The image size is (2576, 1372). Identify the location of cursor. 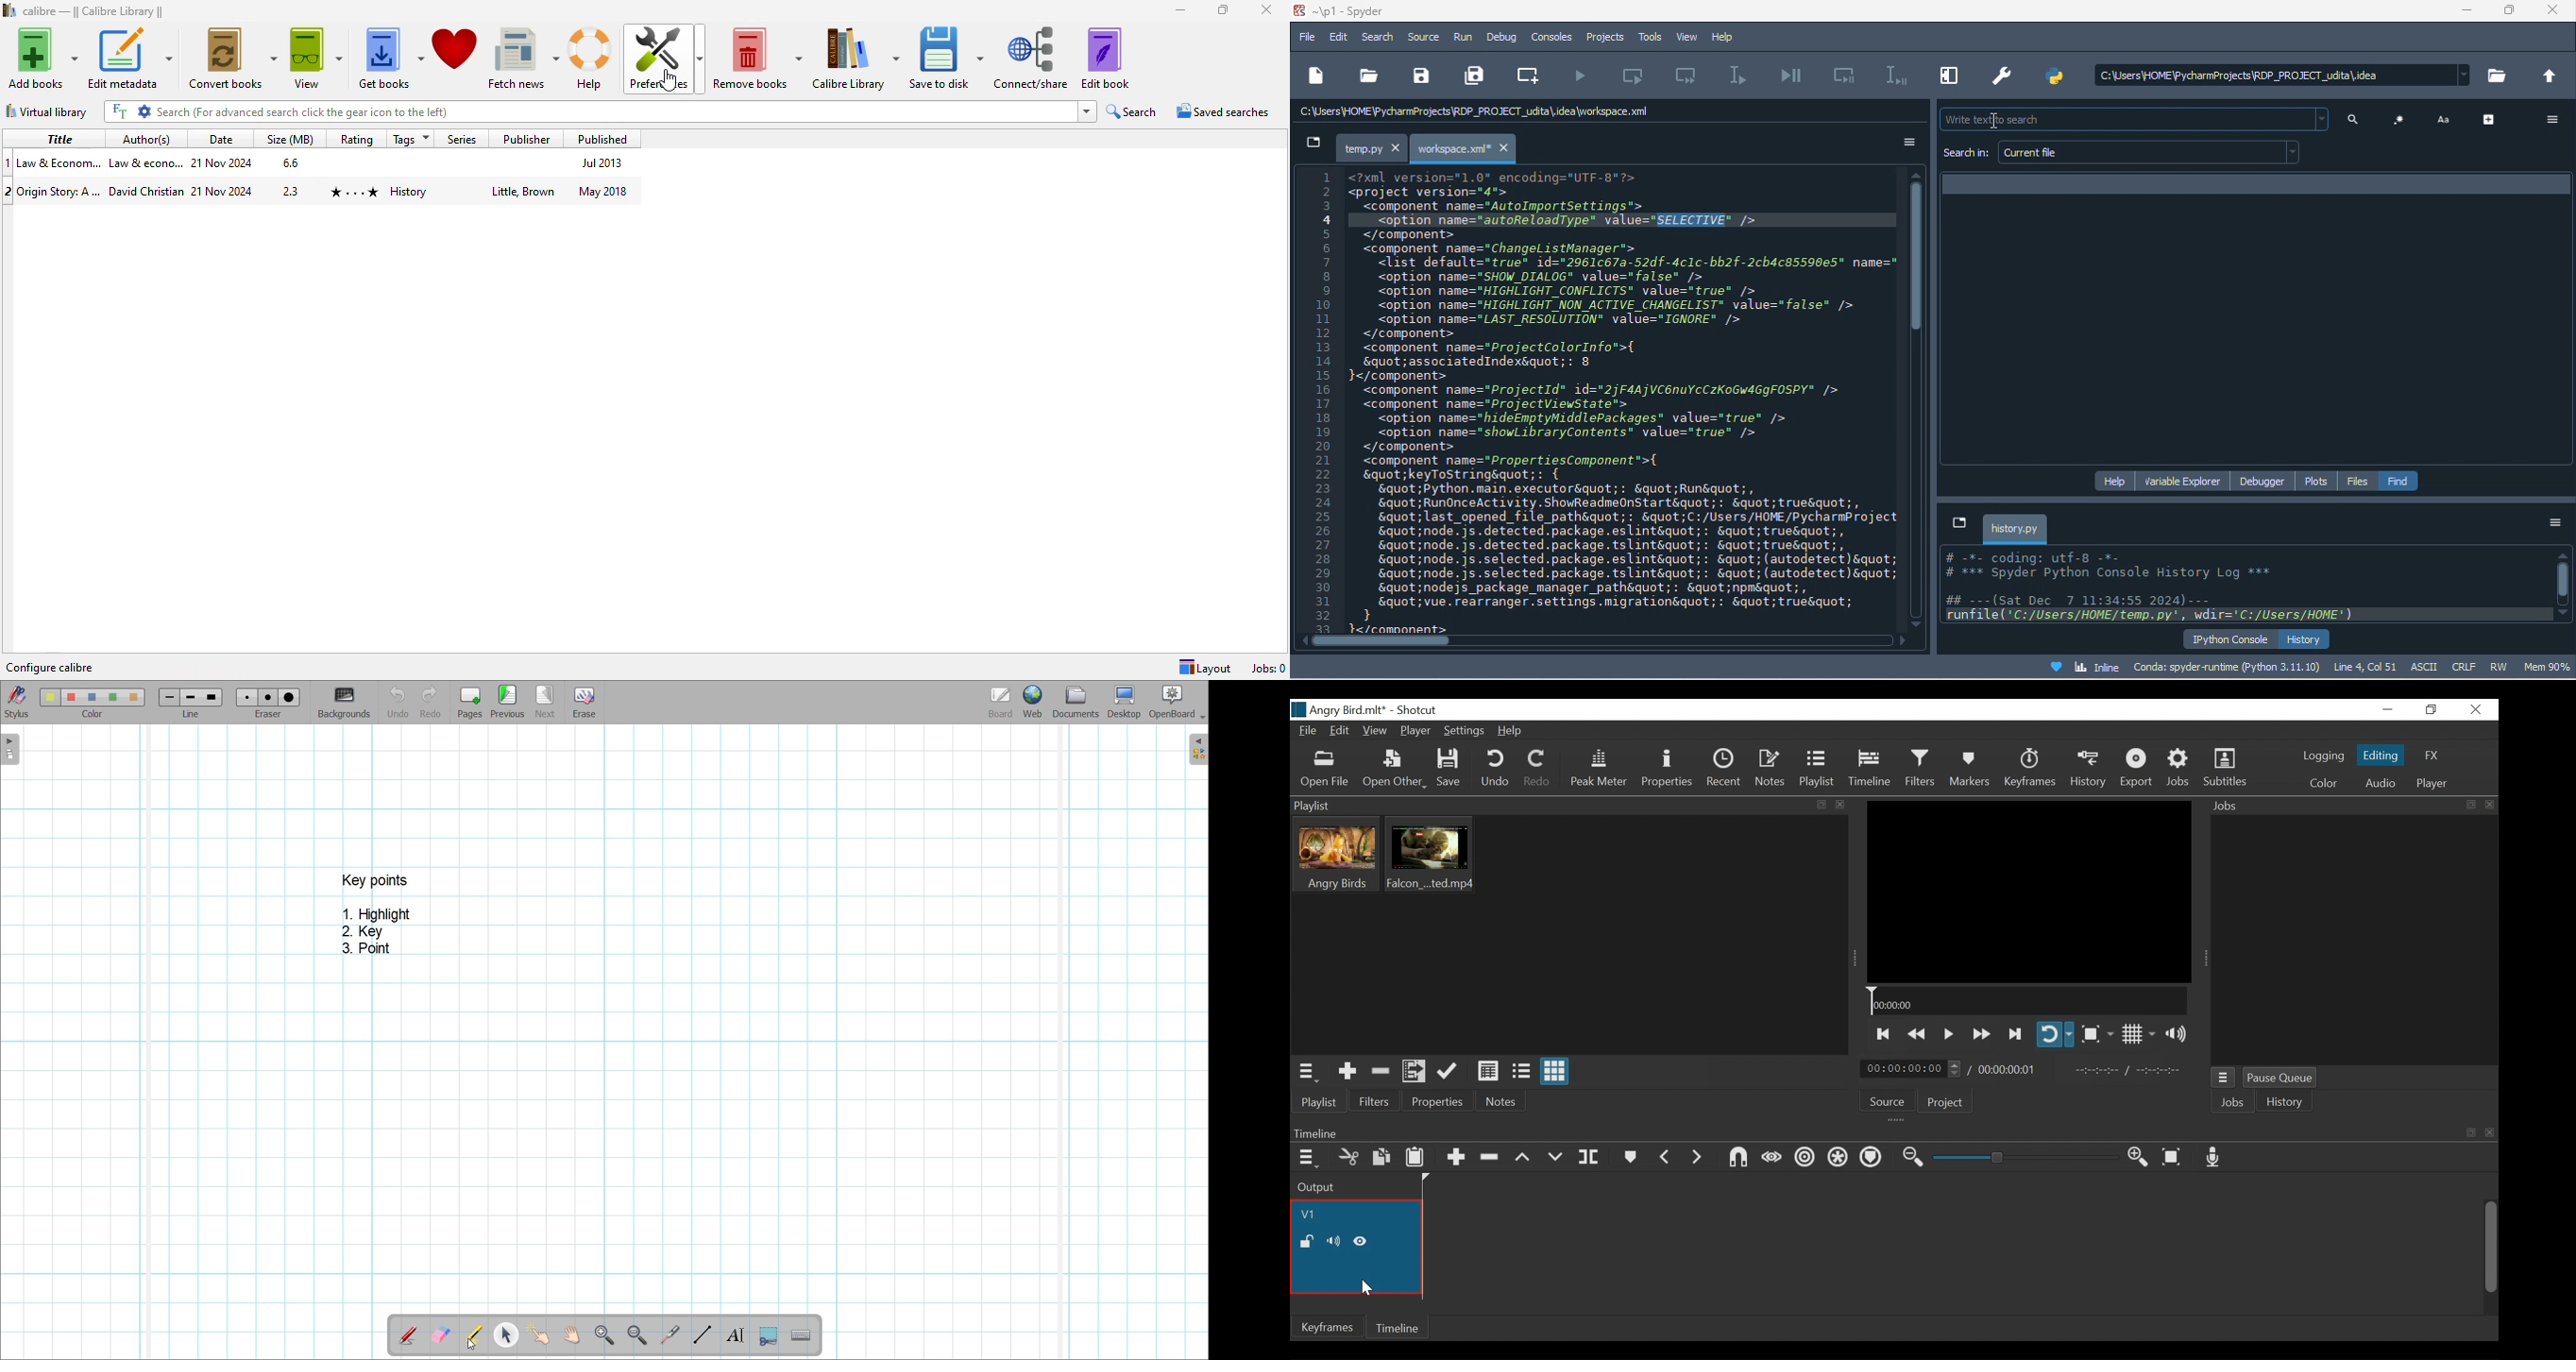
(1999, 123).